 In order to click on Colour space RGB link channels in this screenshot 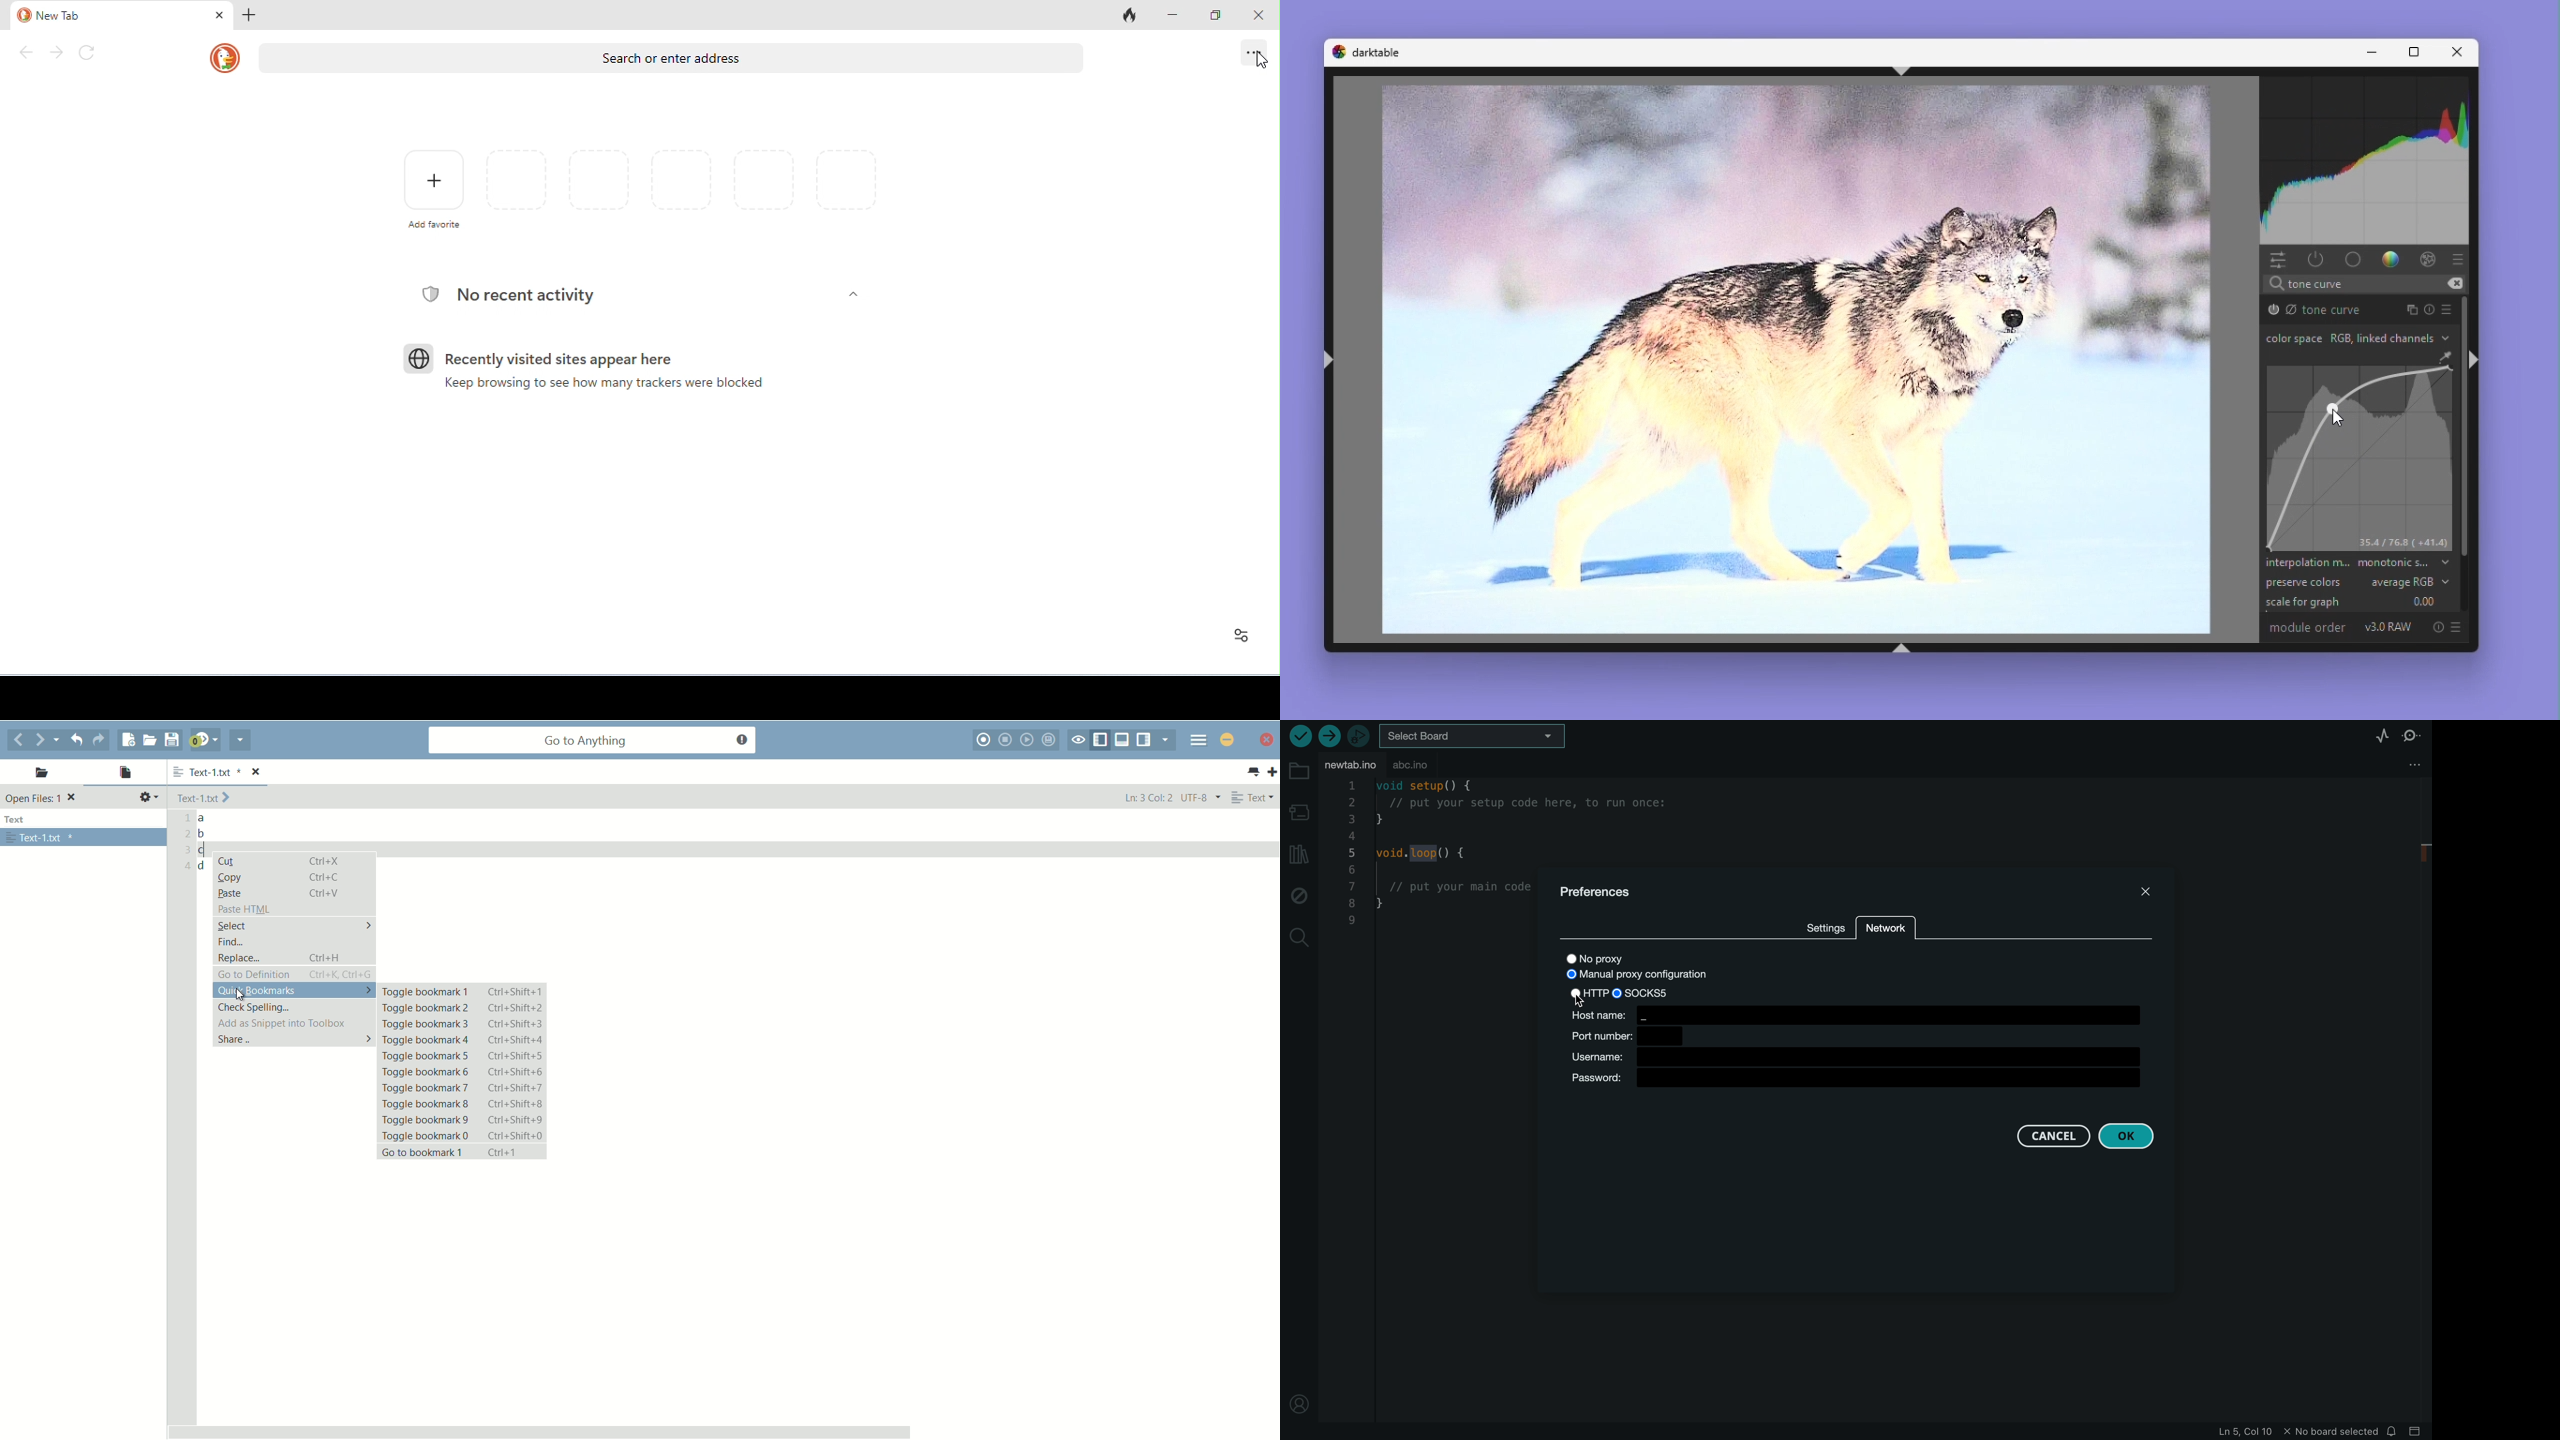, I will do `click(2356, 338)`.